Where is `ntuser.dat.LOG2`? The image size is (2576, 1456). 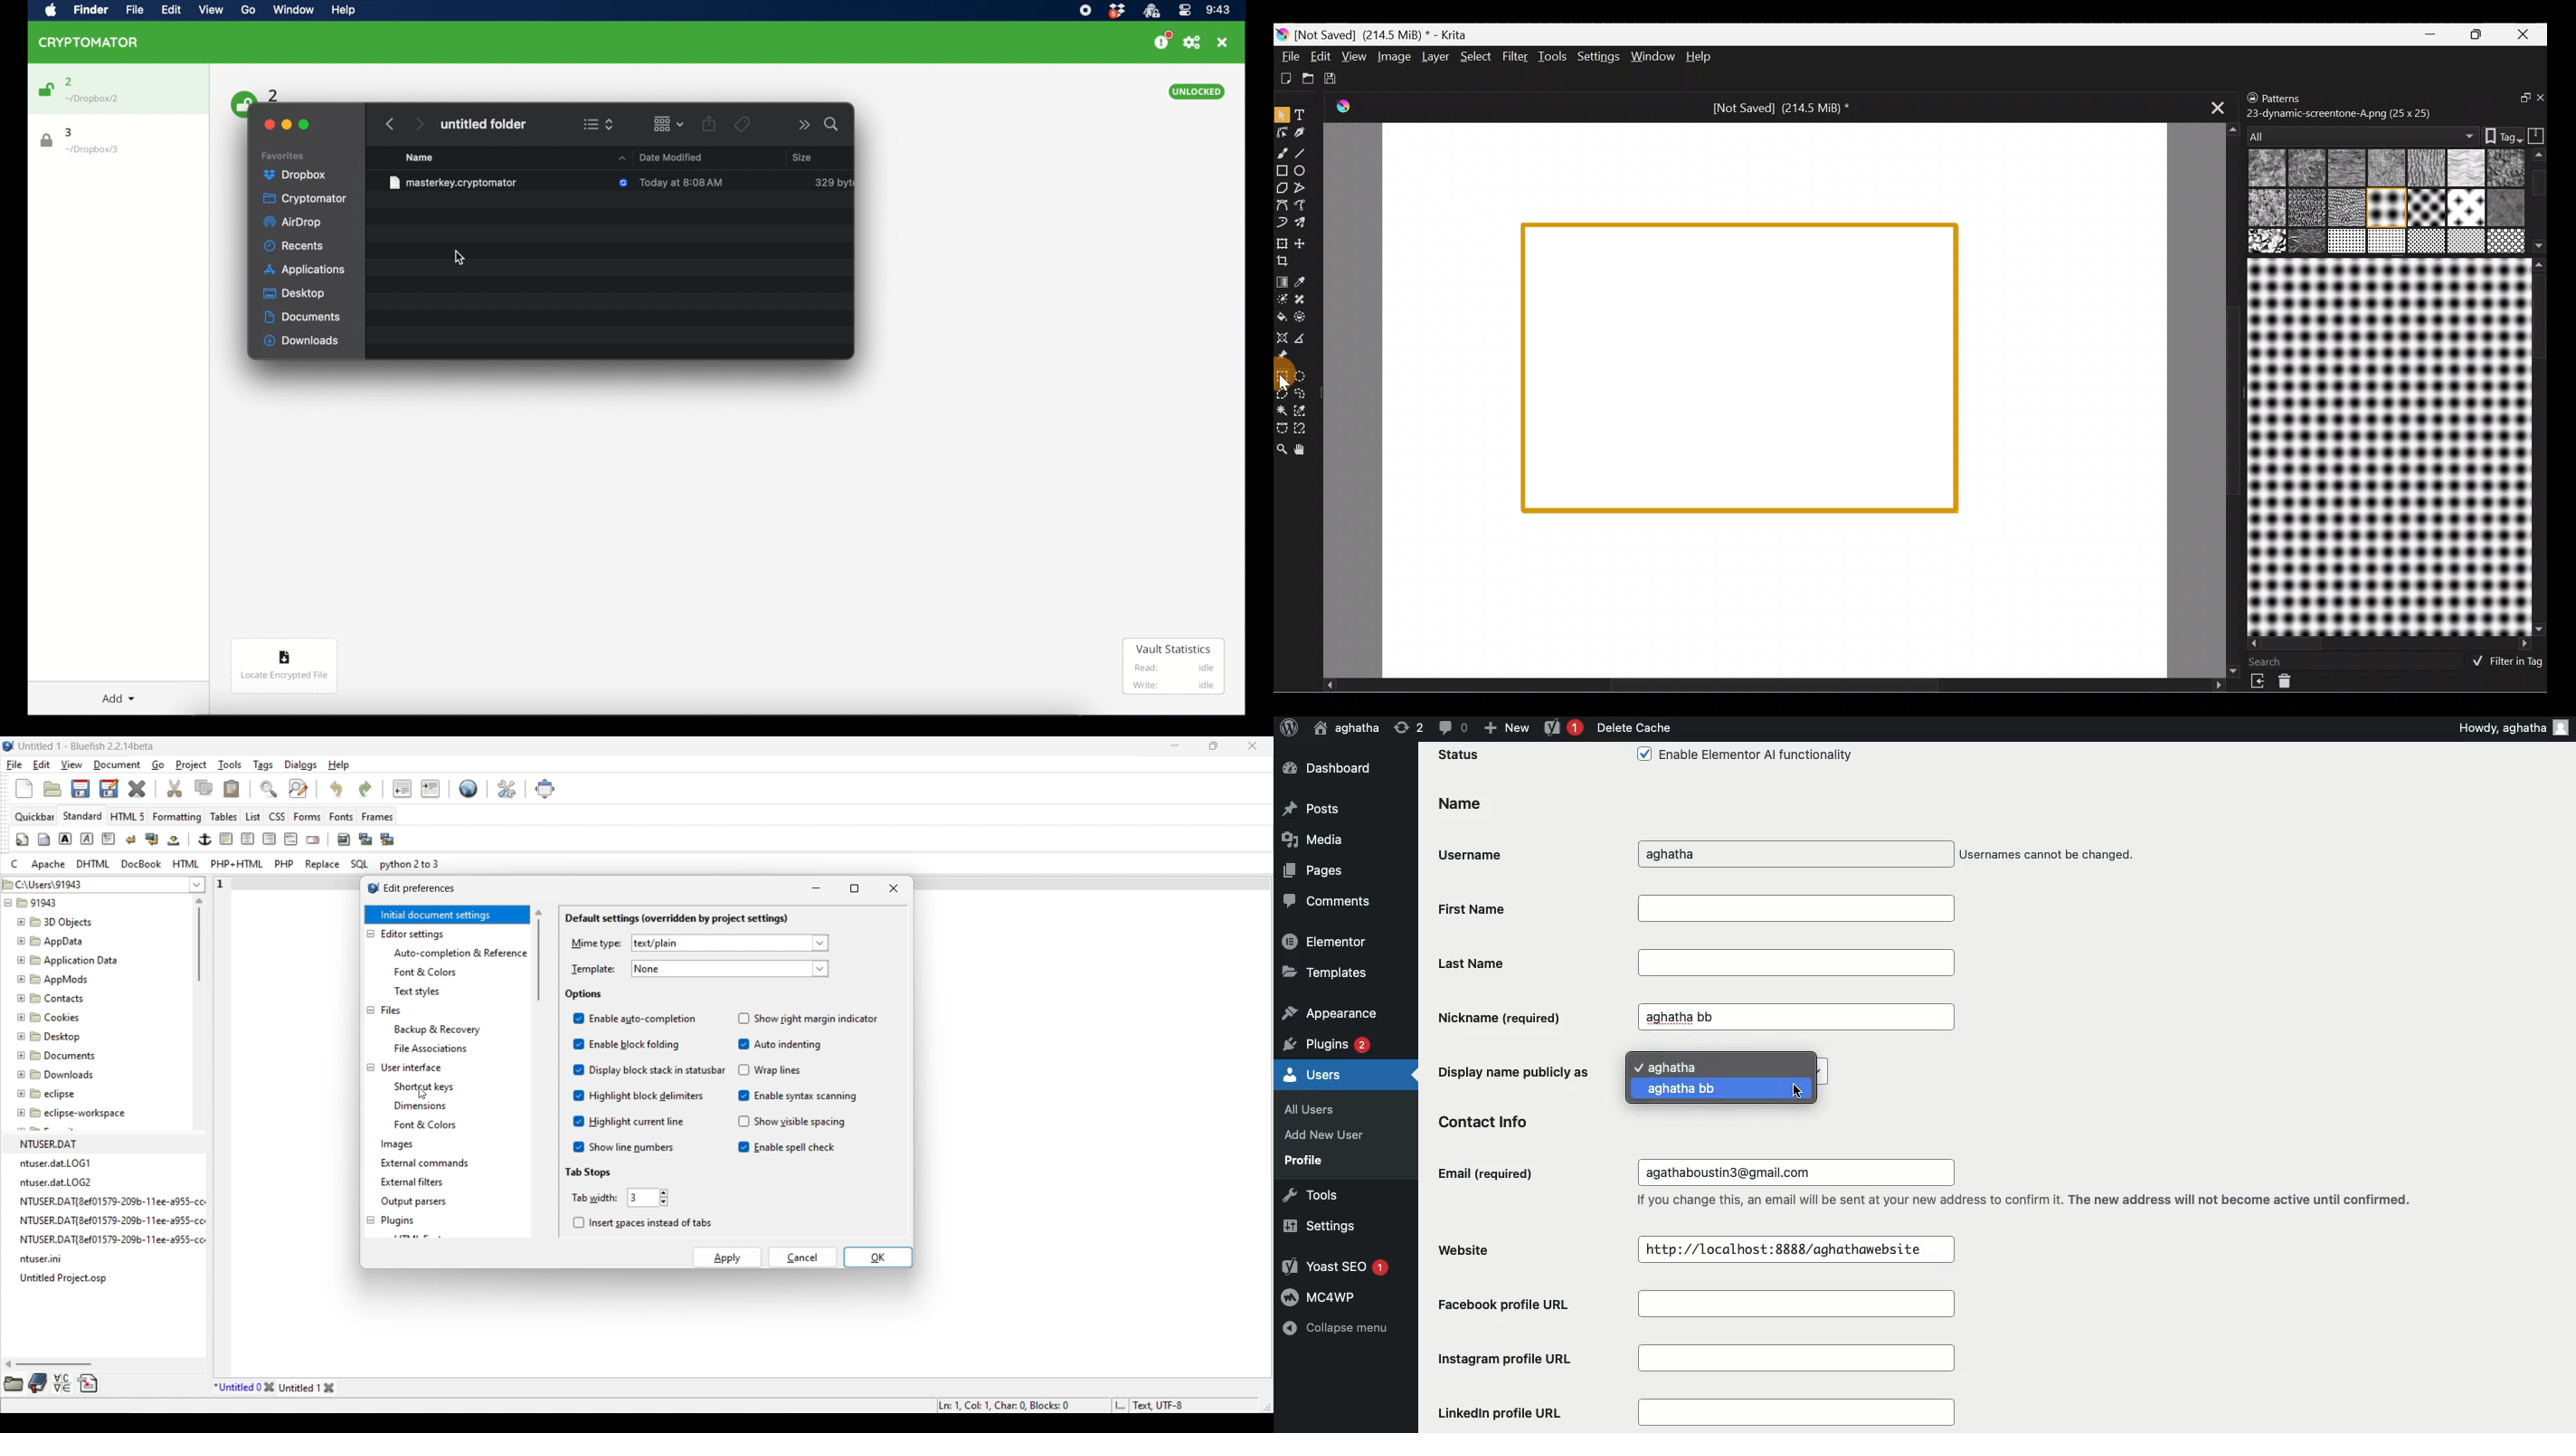 ntuser.dat.LOG2 is located at coordinates (59, 1182).